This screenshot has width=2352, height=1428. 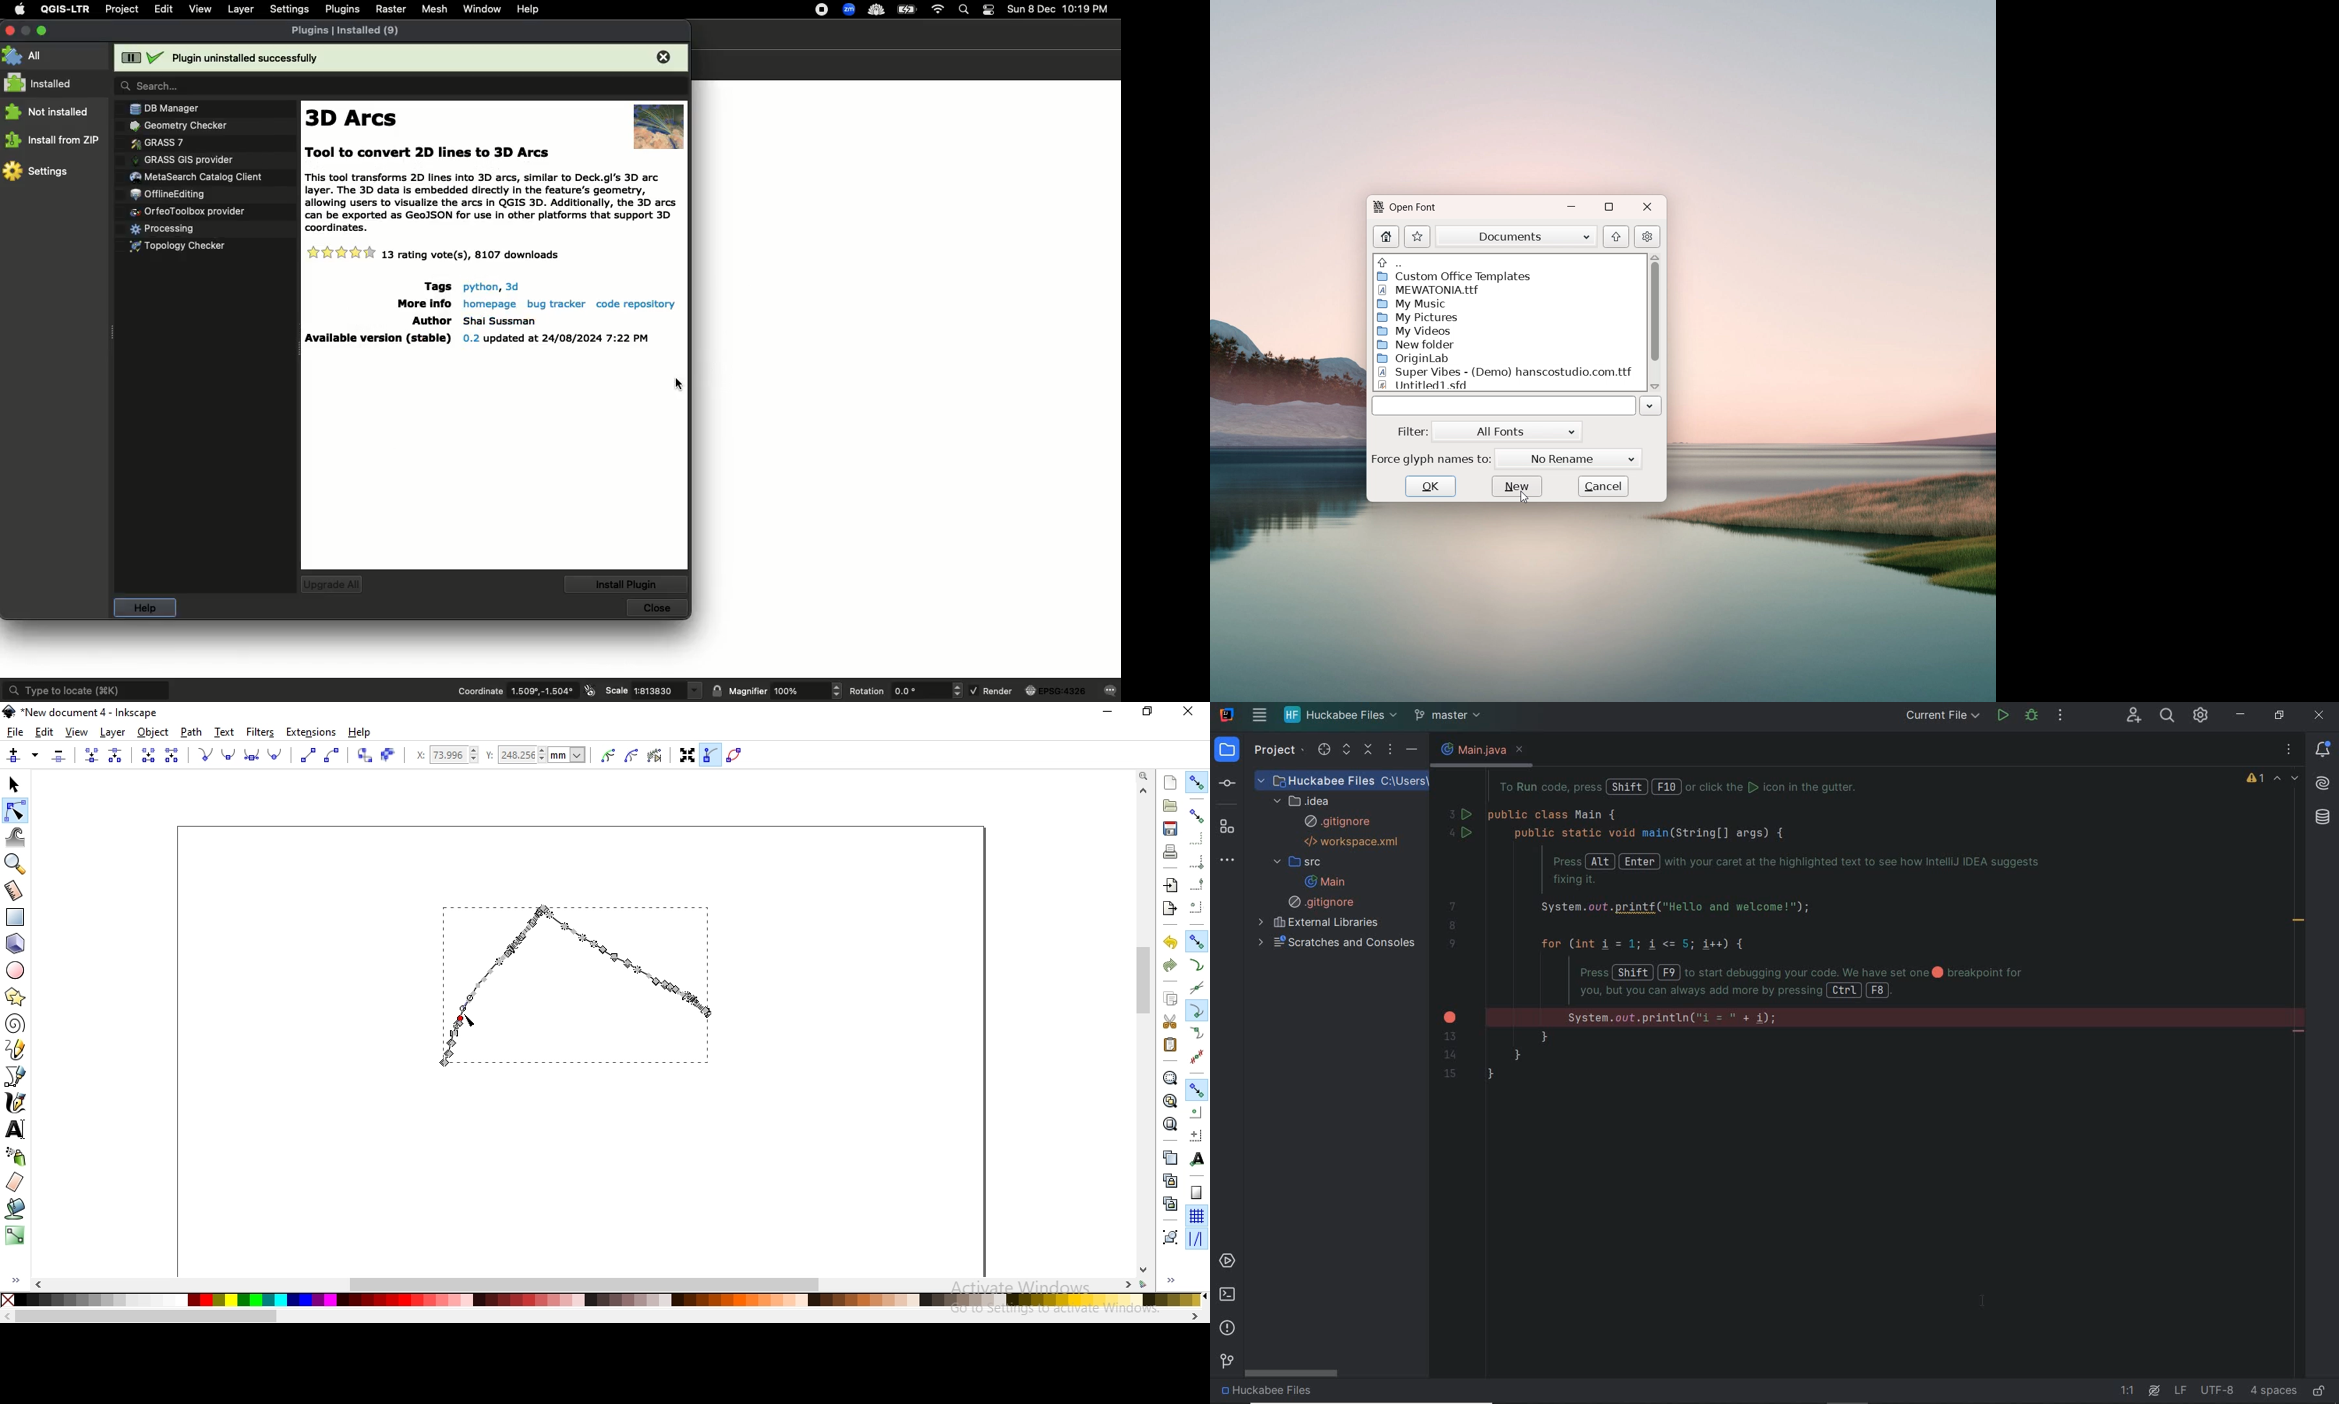 I want to click on actions, so click(x=1417, y=236).